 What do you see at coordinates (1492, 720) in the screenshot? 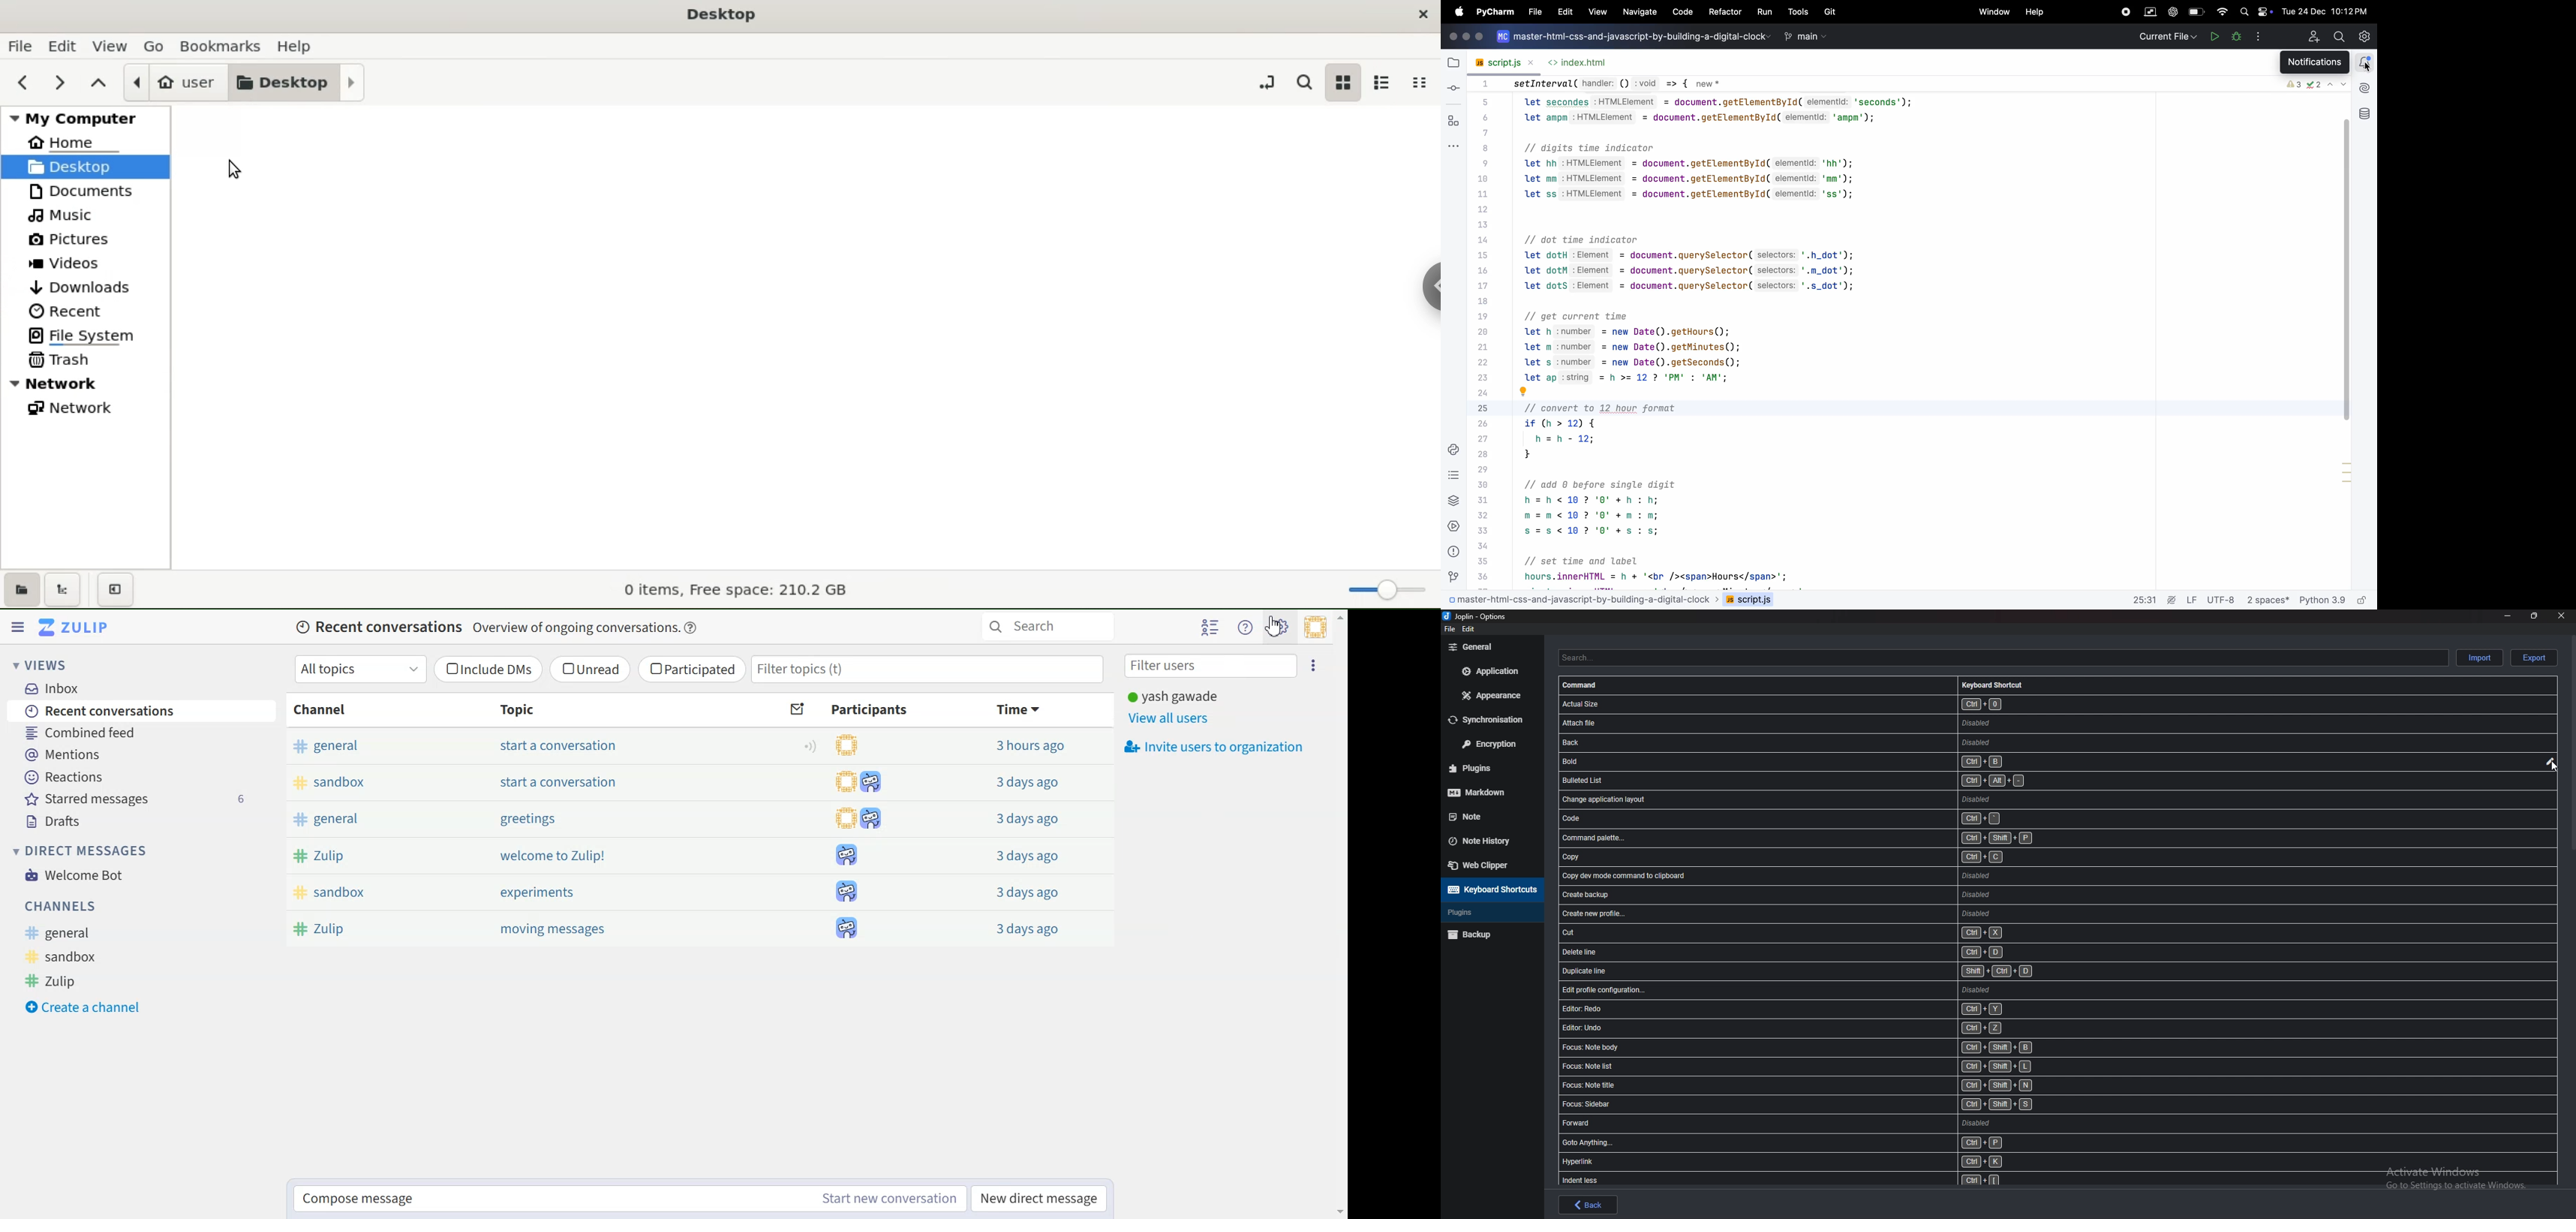
I see `Synchronization` at bounding box center [1492, 720].